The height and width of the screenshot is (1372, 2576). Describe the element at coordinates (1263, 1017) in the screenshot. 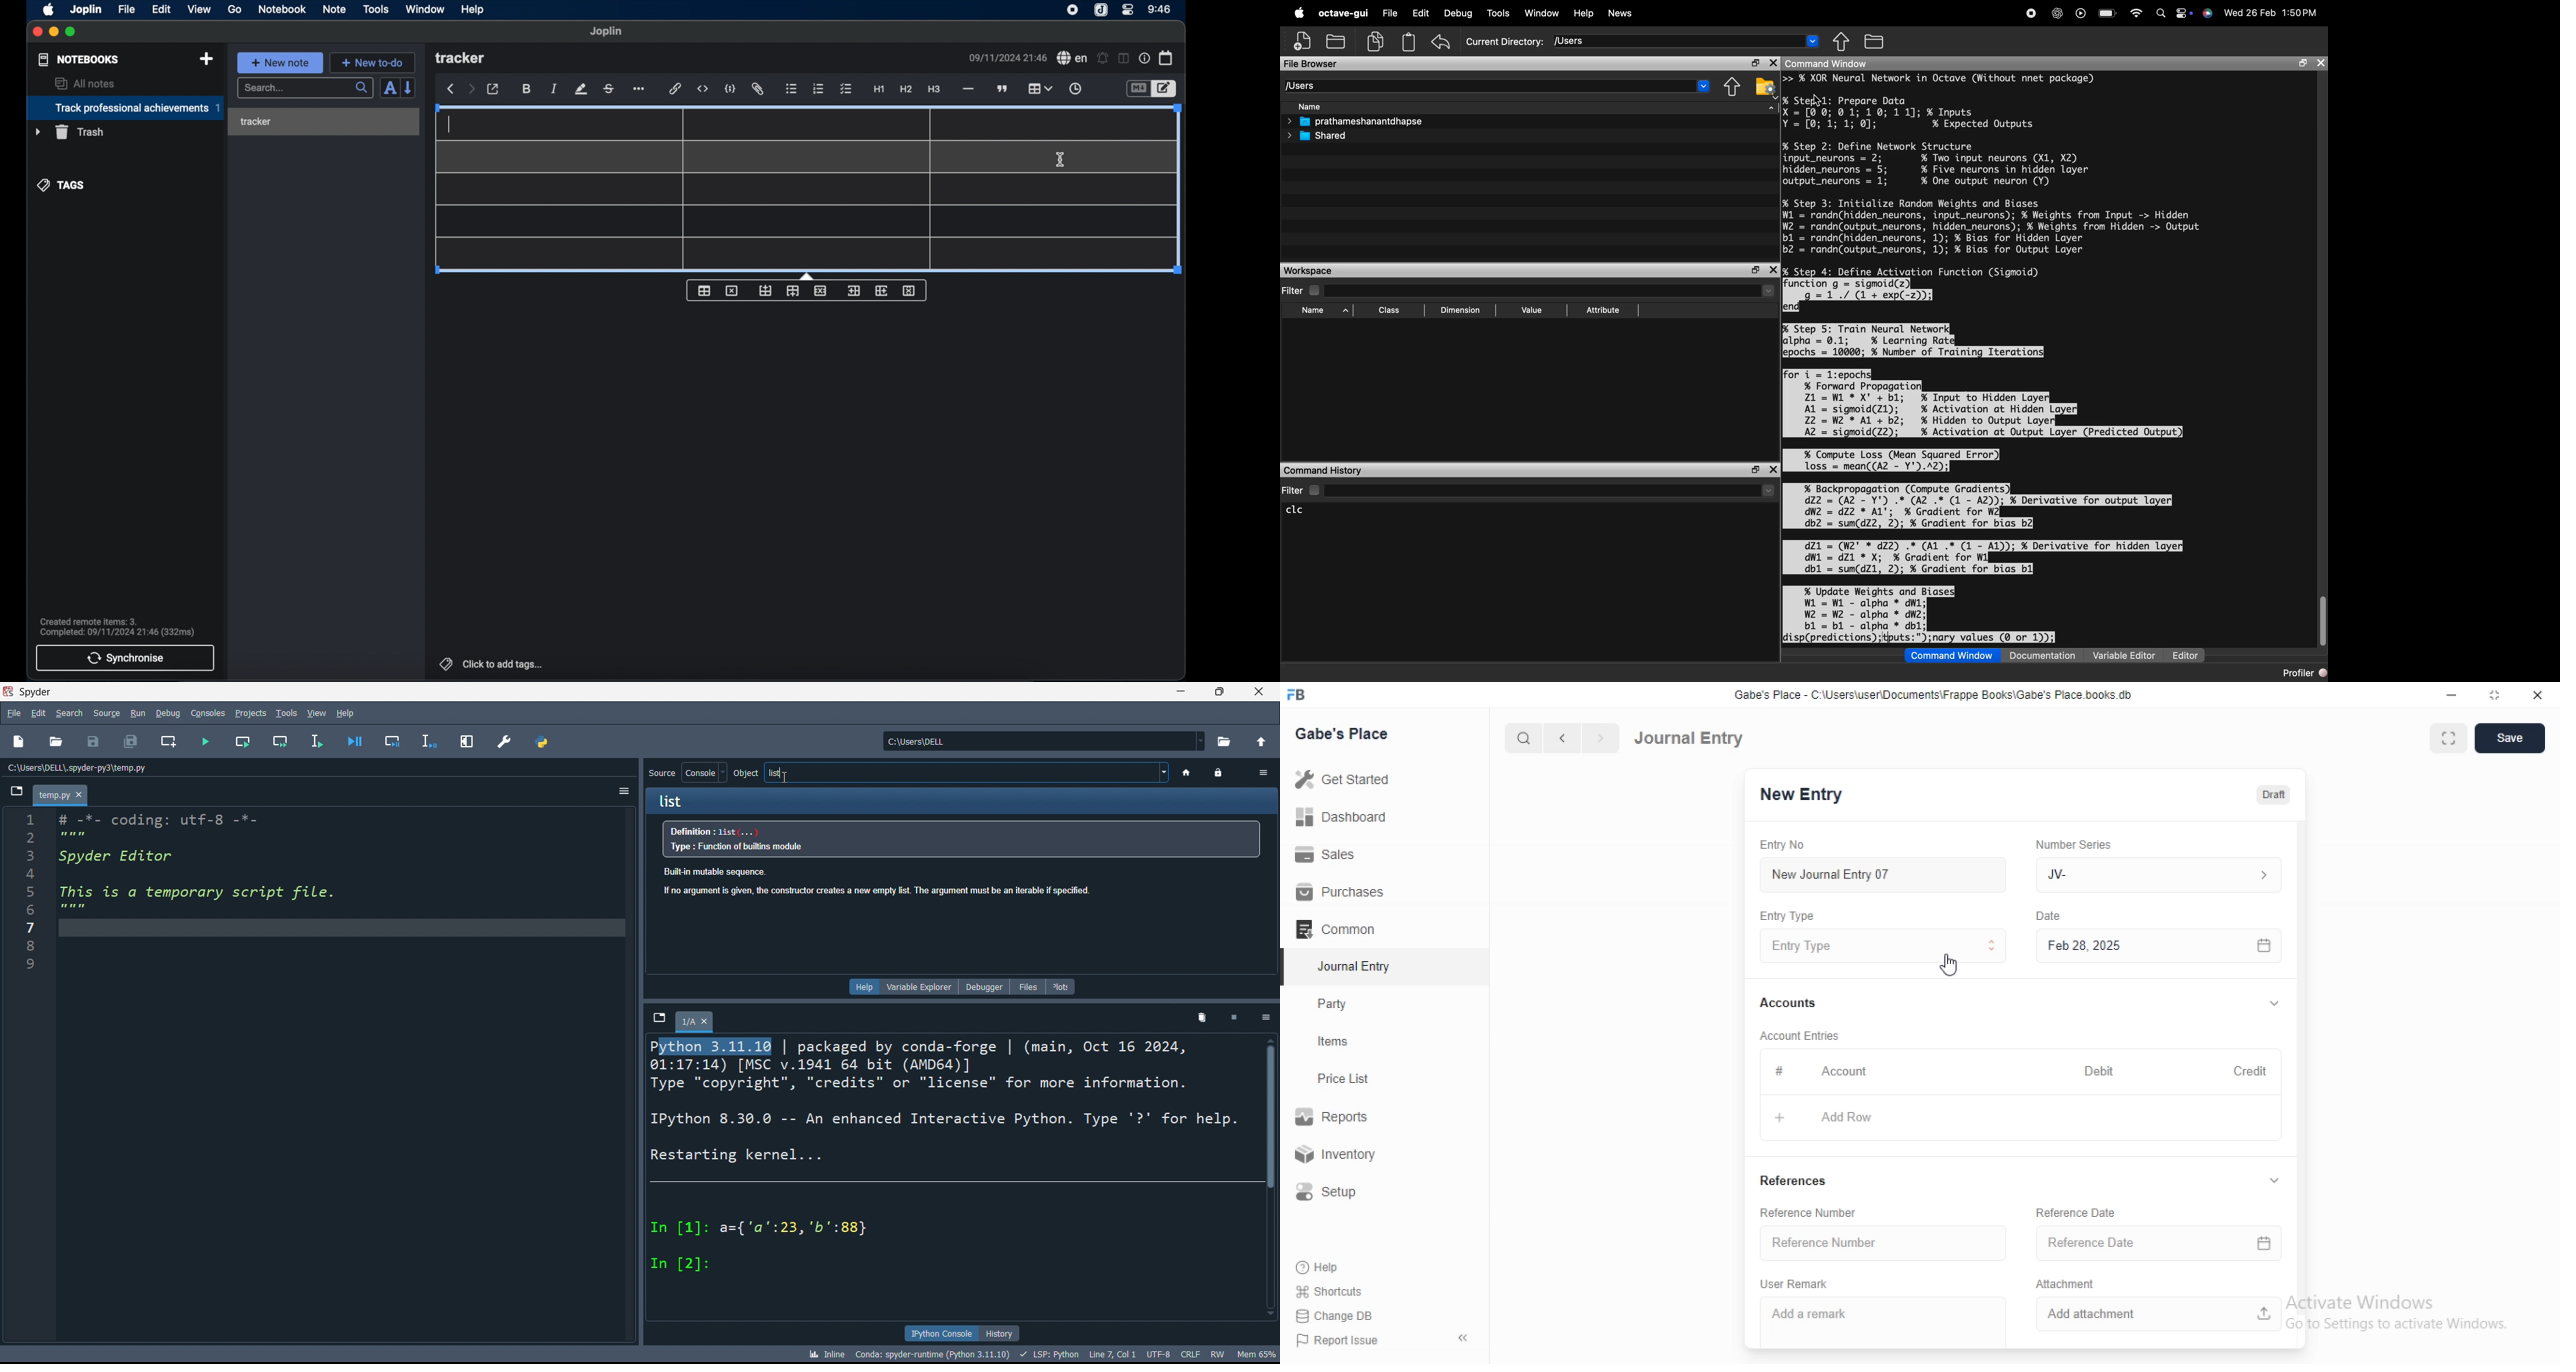

I see `options` at that location.